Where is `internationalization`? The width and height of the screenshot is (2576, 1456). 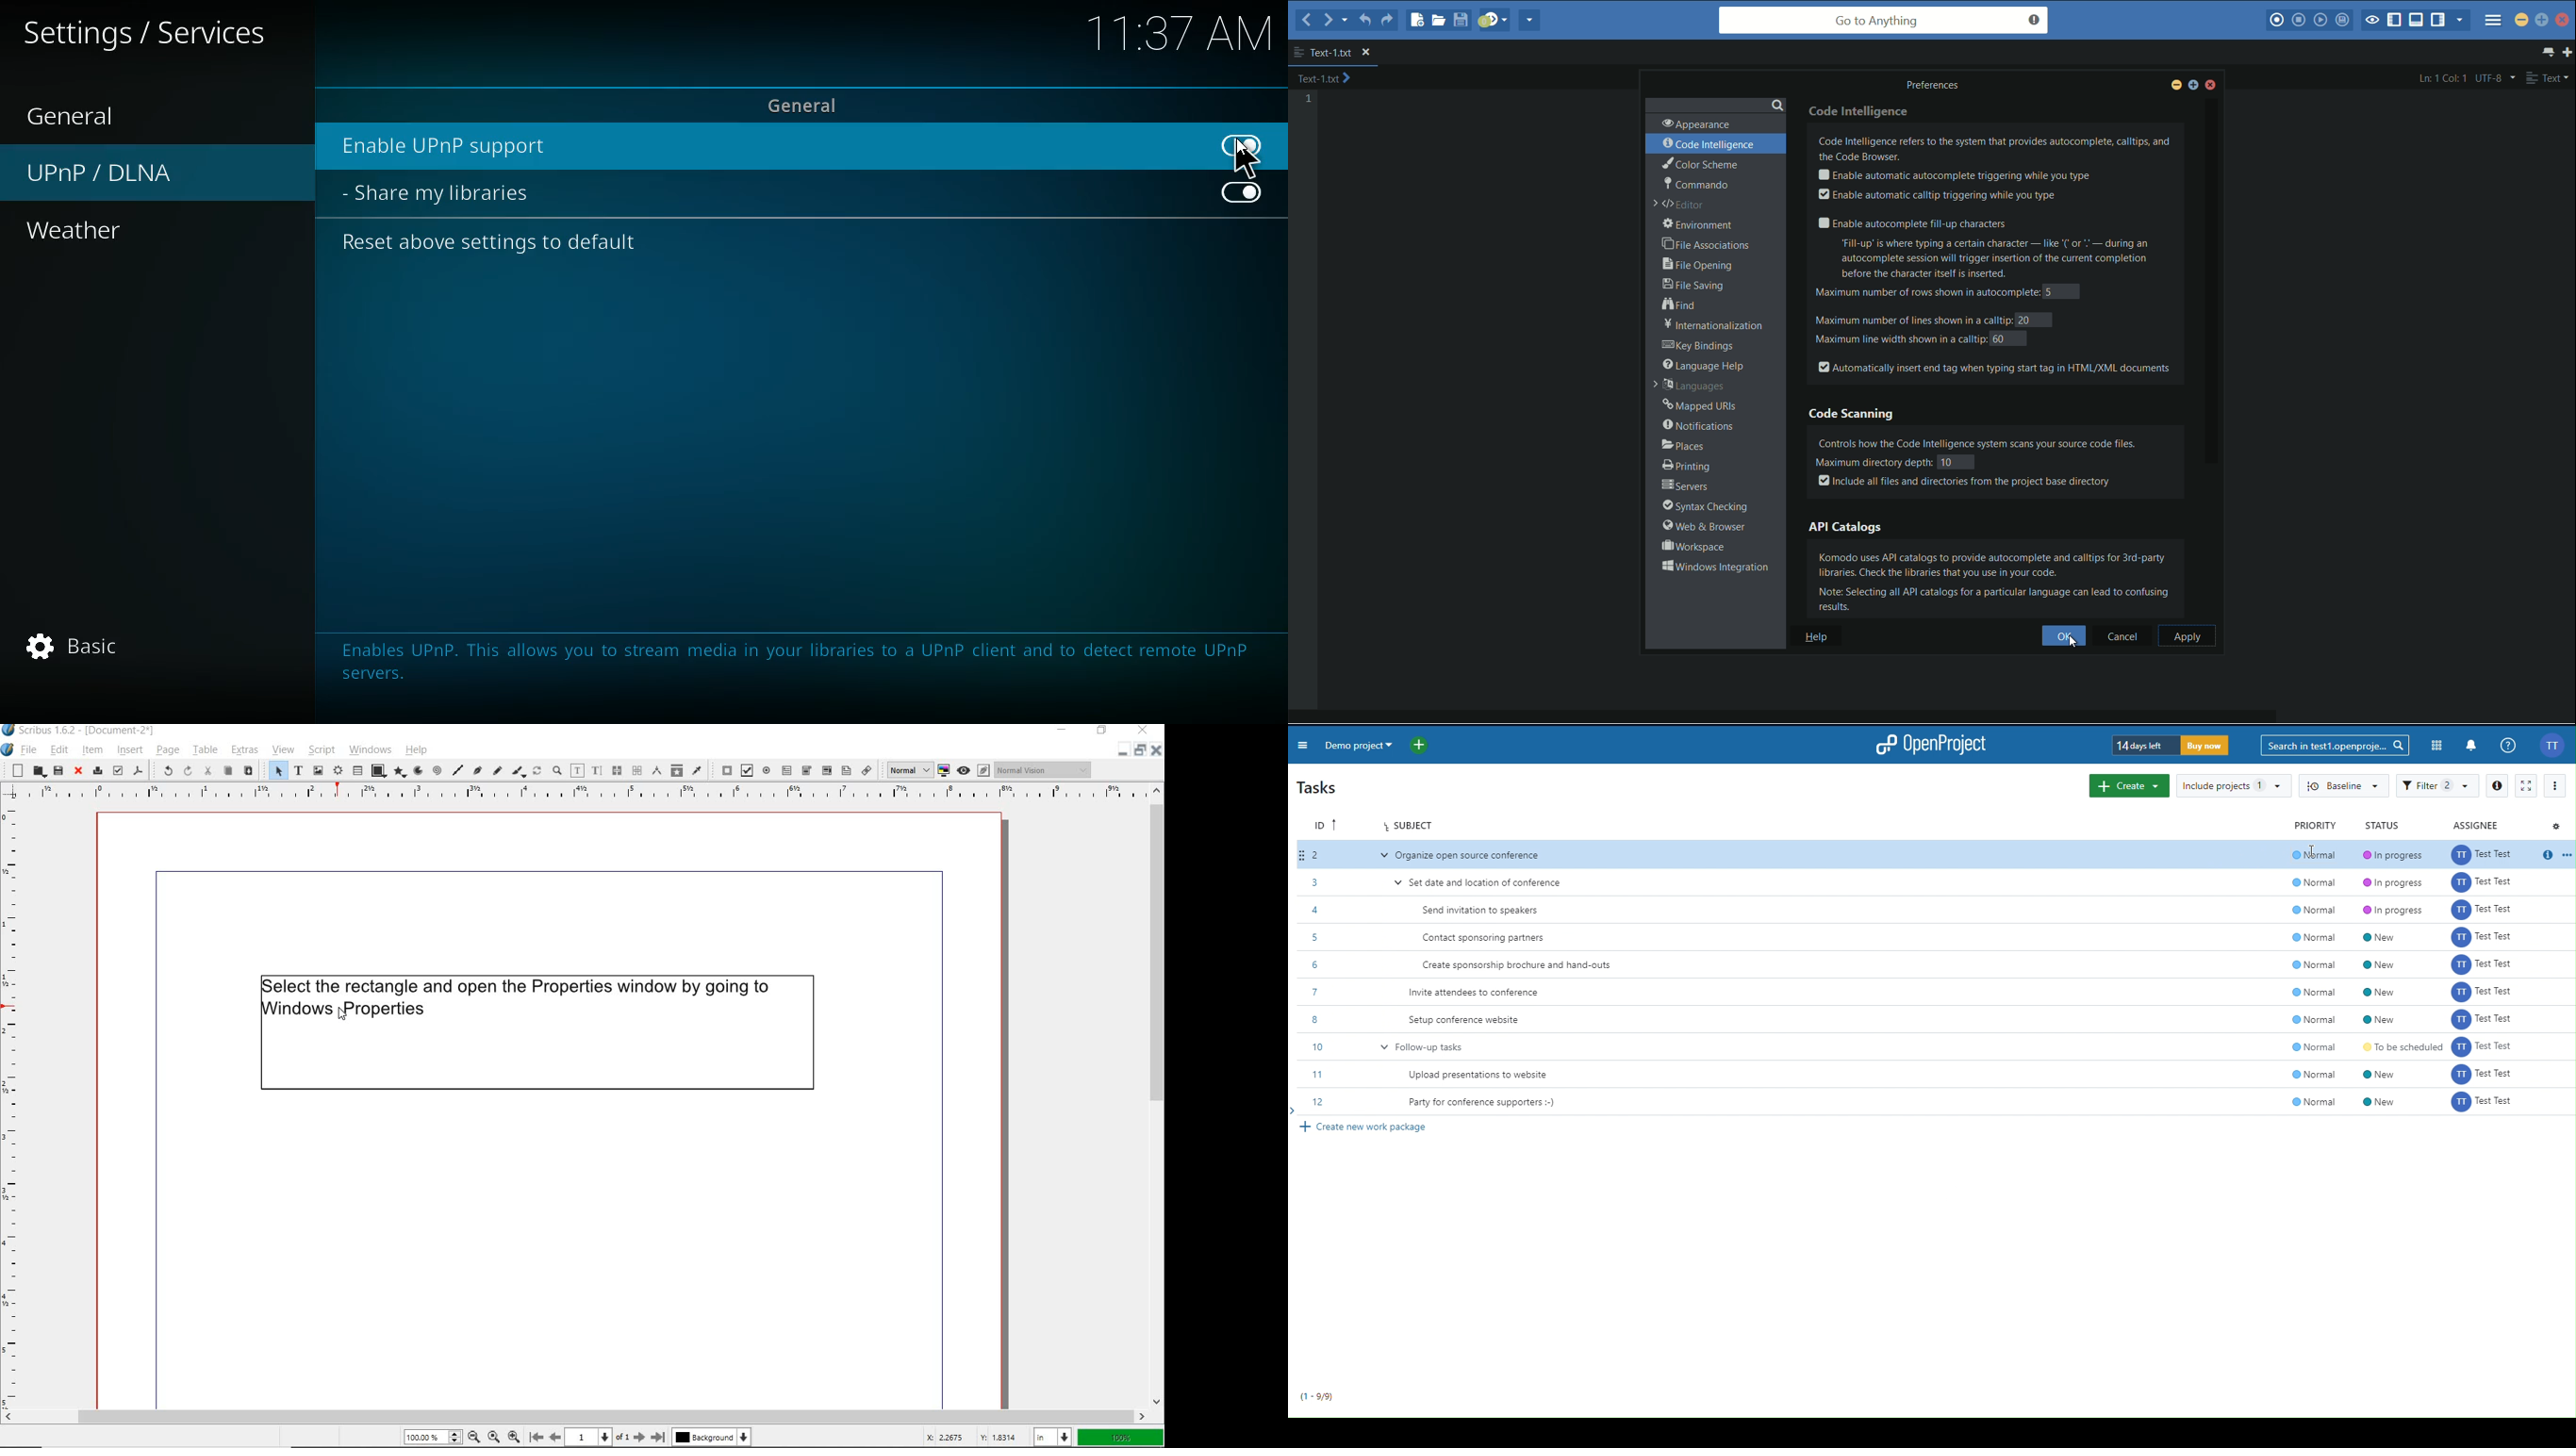 internationalization is located at coordinates (1710, 325).